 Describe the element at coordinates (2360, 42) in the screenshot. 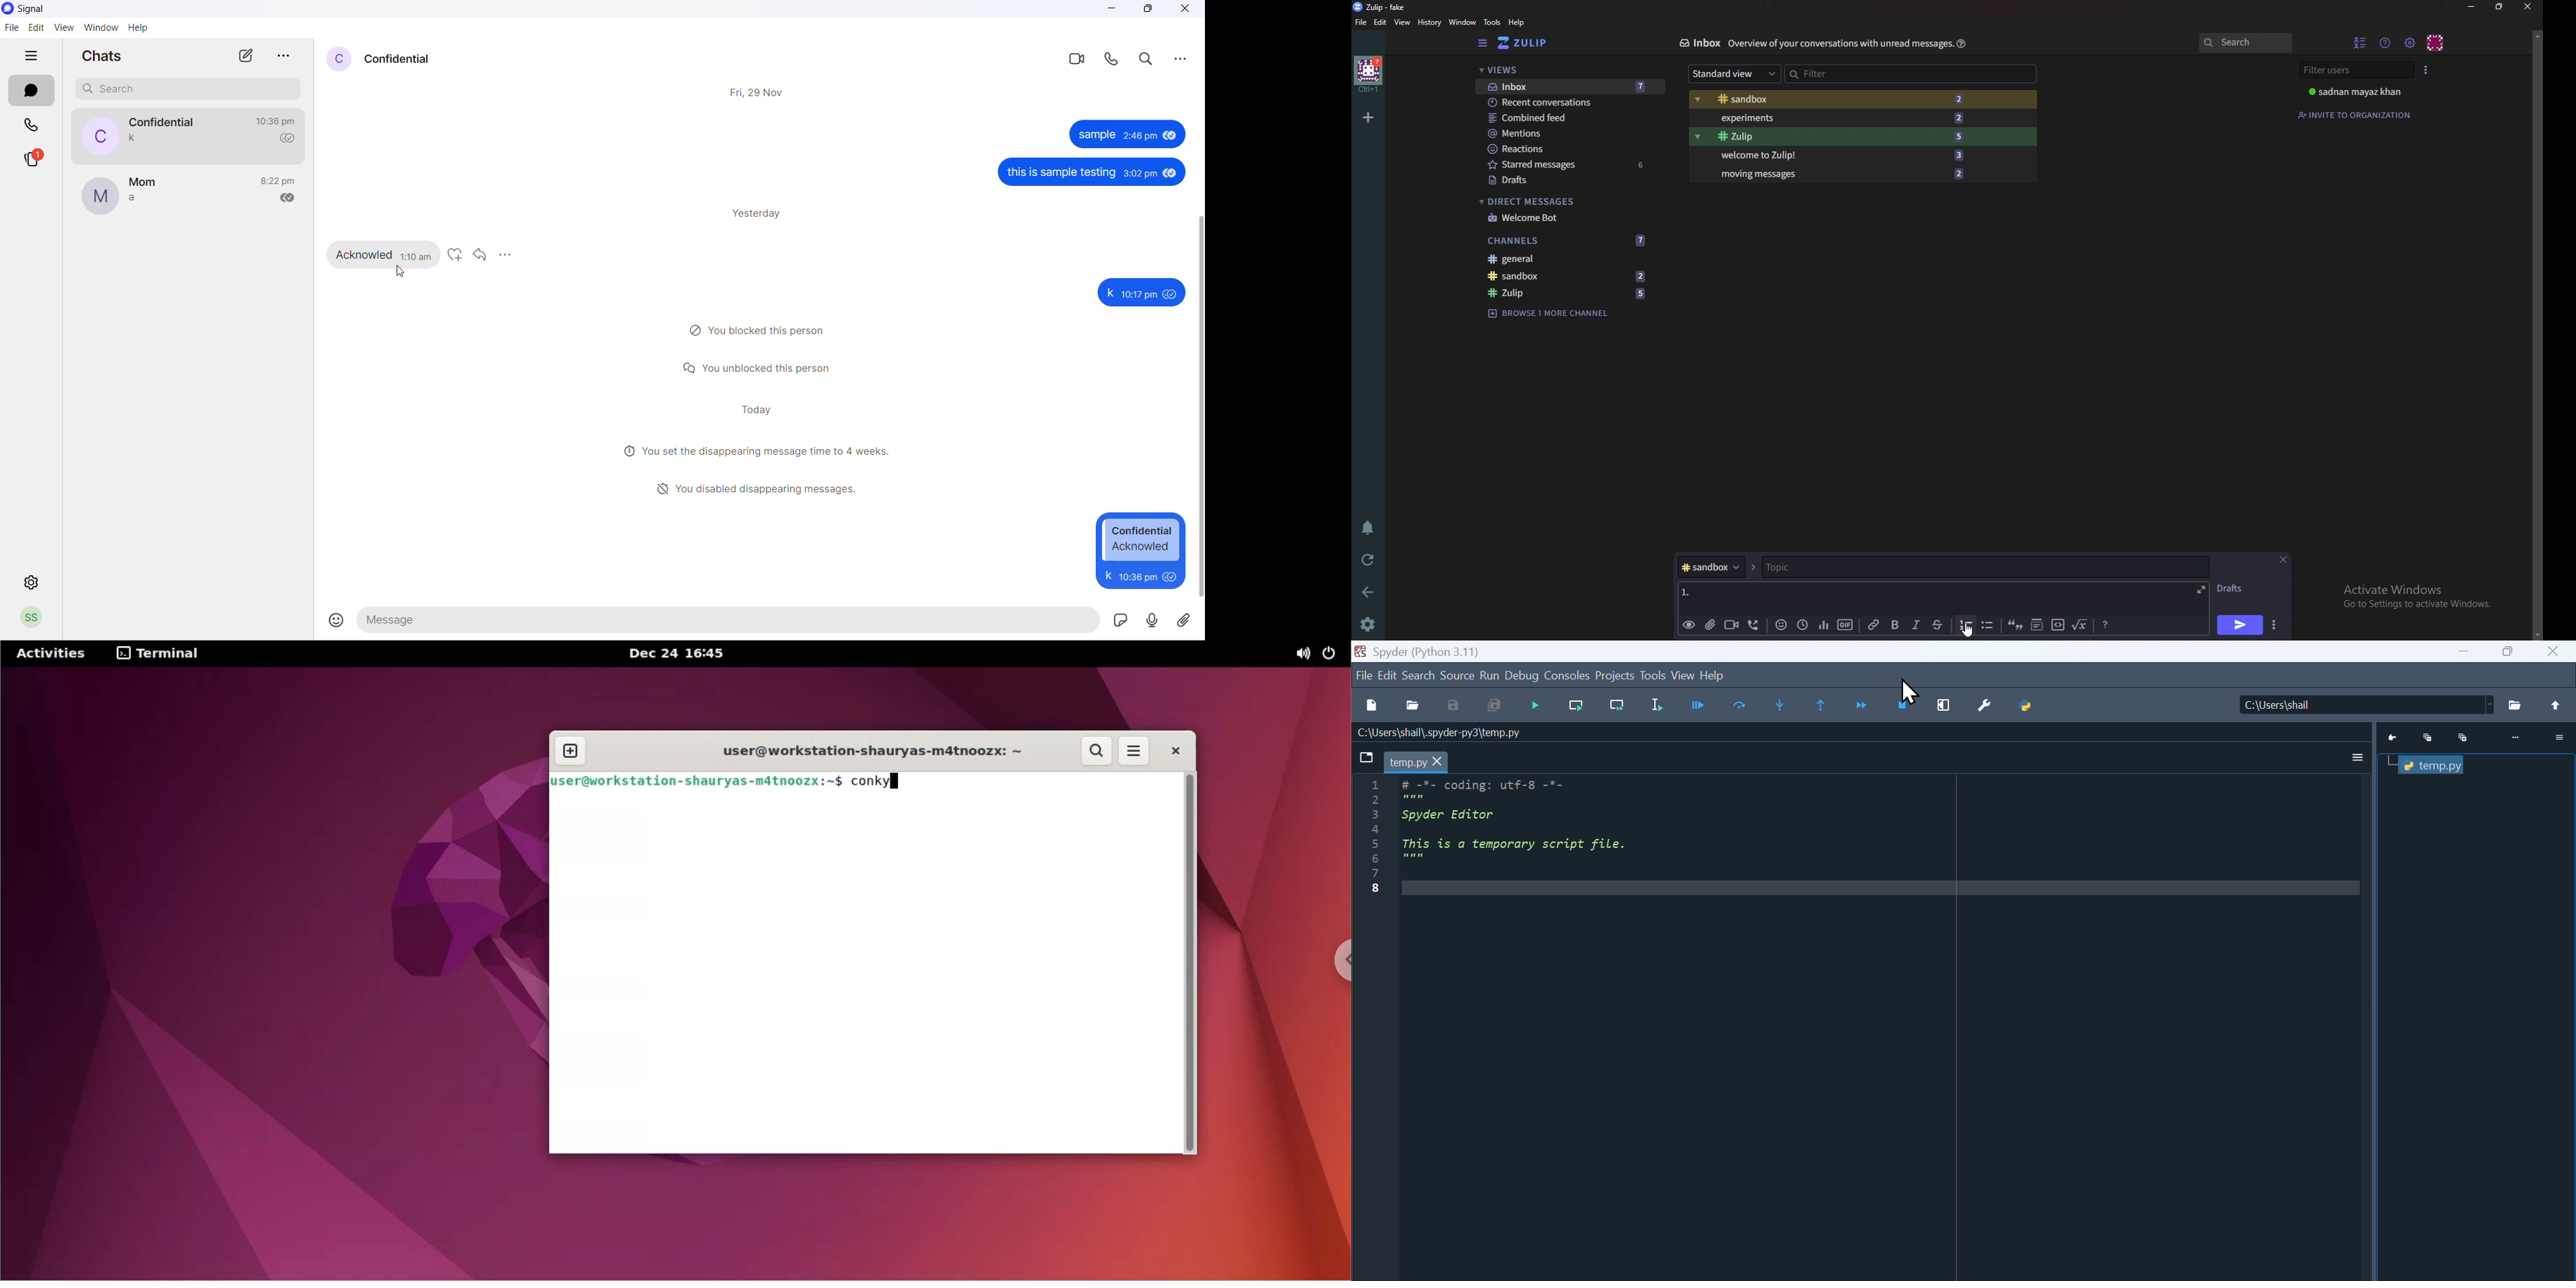

I see `hide User list` at that location.